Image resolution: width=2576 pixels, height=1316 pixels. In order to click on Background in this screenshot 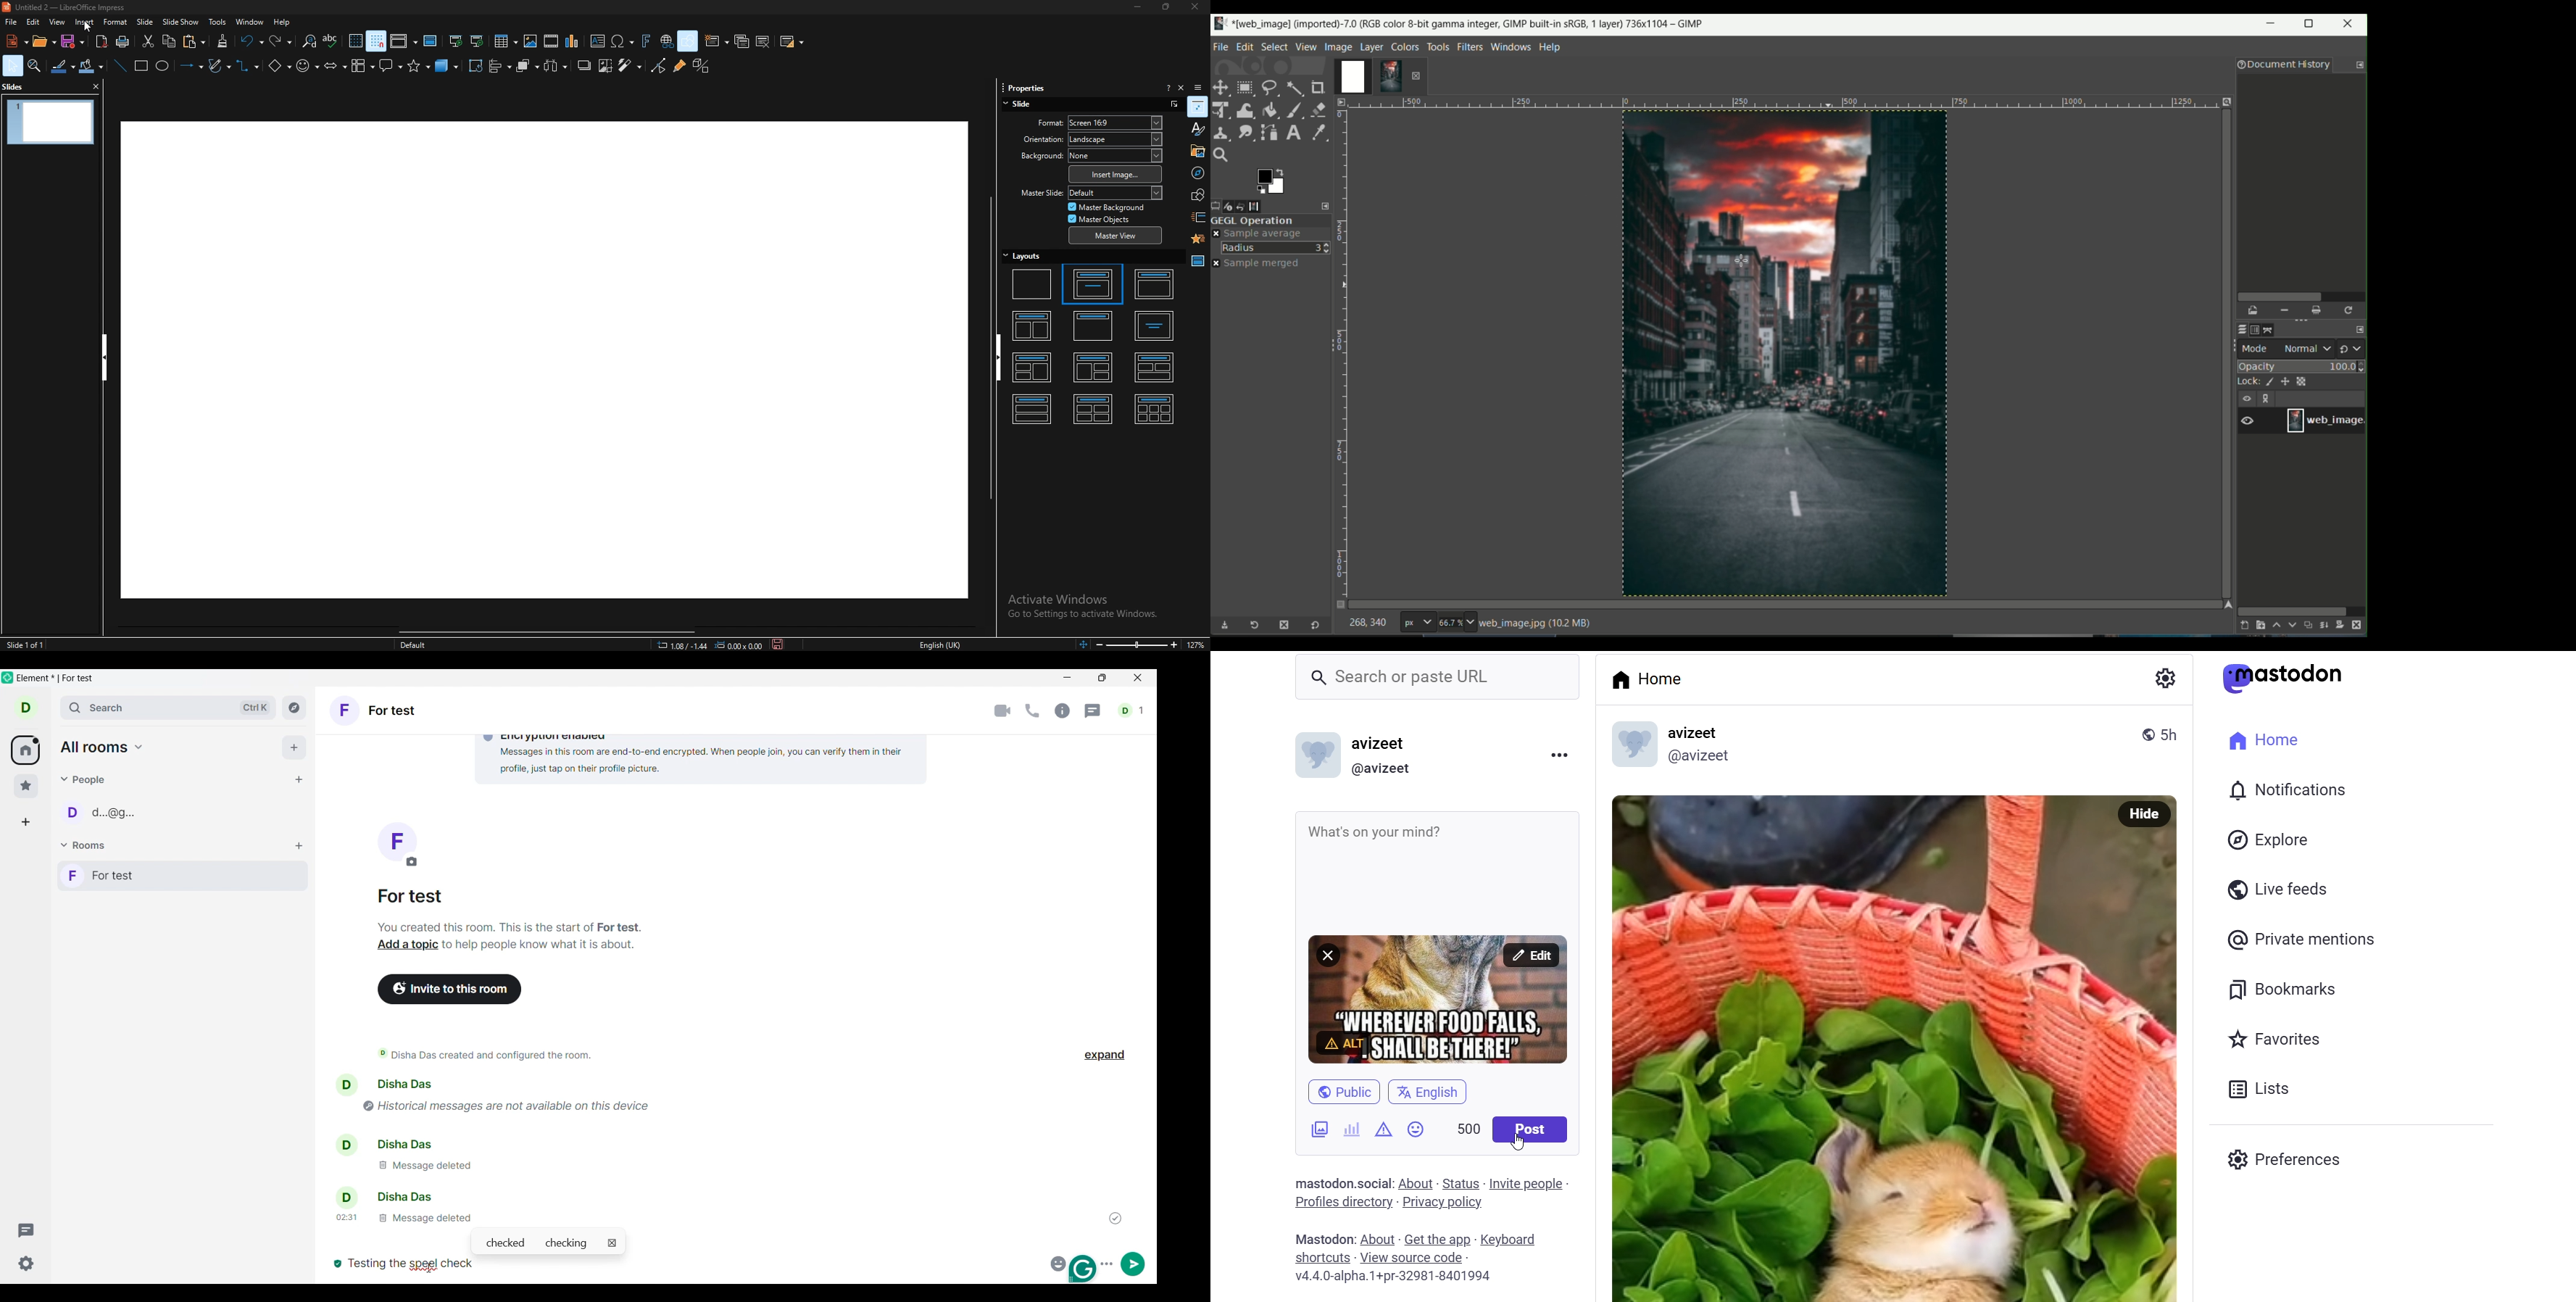, I will do `click(1036, 156)`.